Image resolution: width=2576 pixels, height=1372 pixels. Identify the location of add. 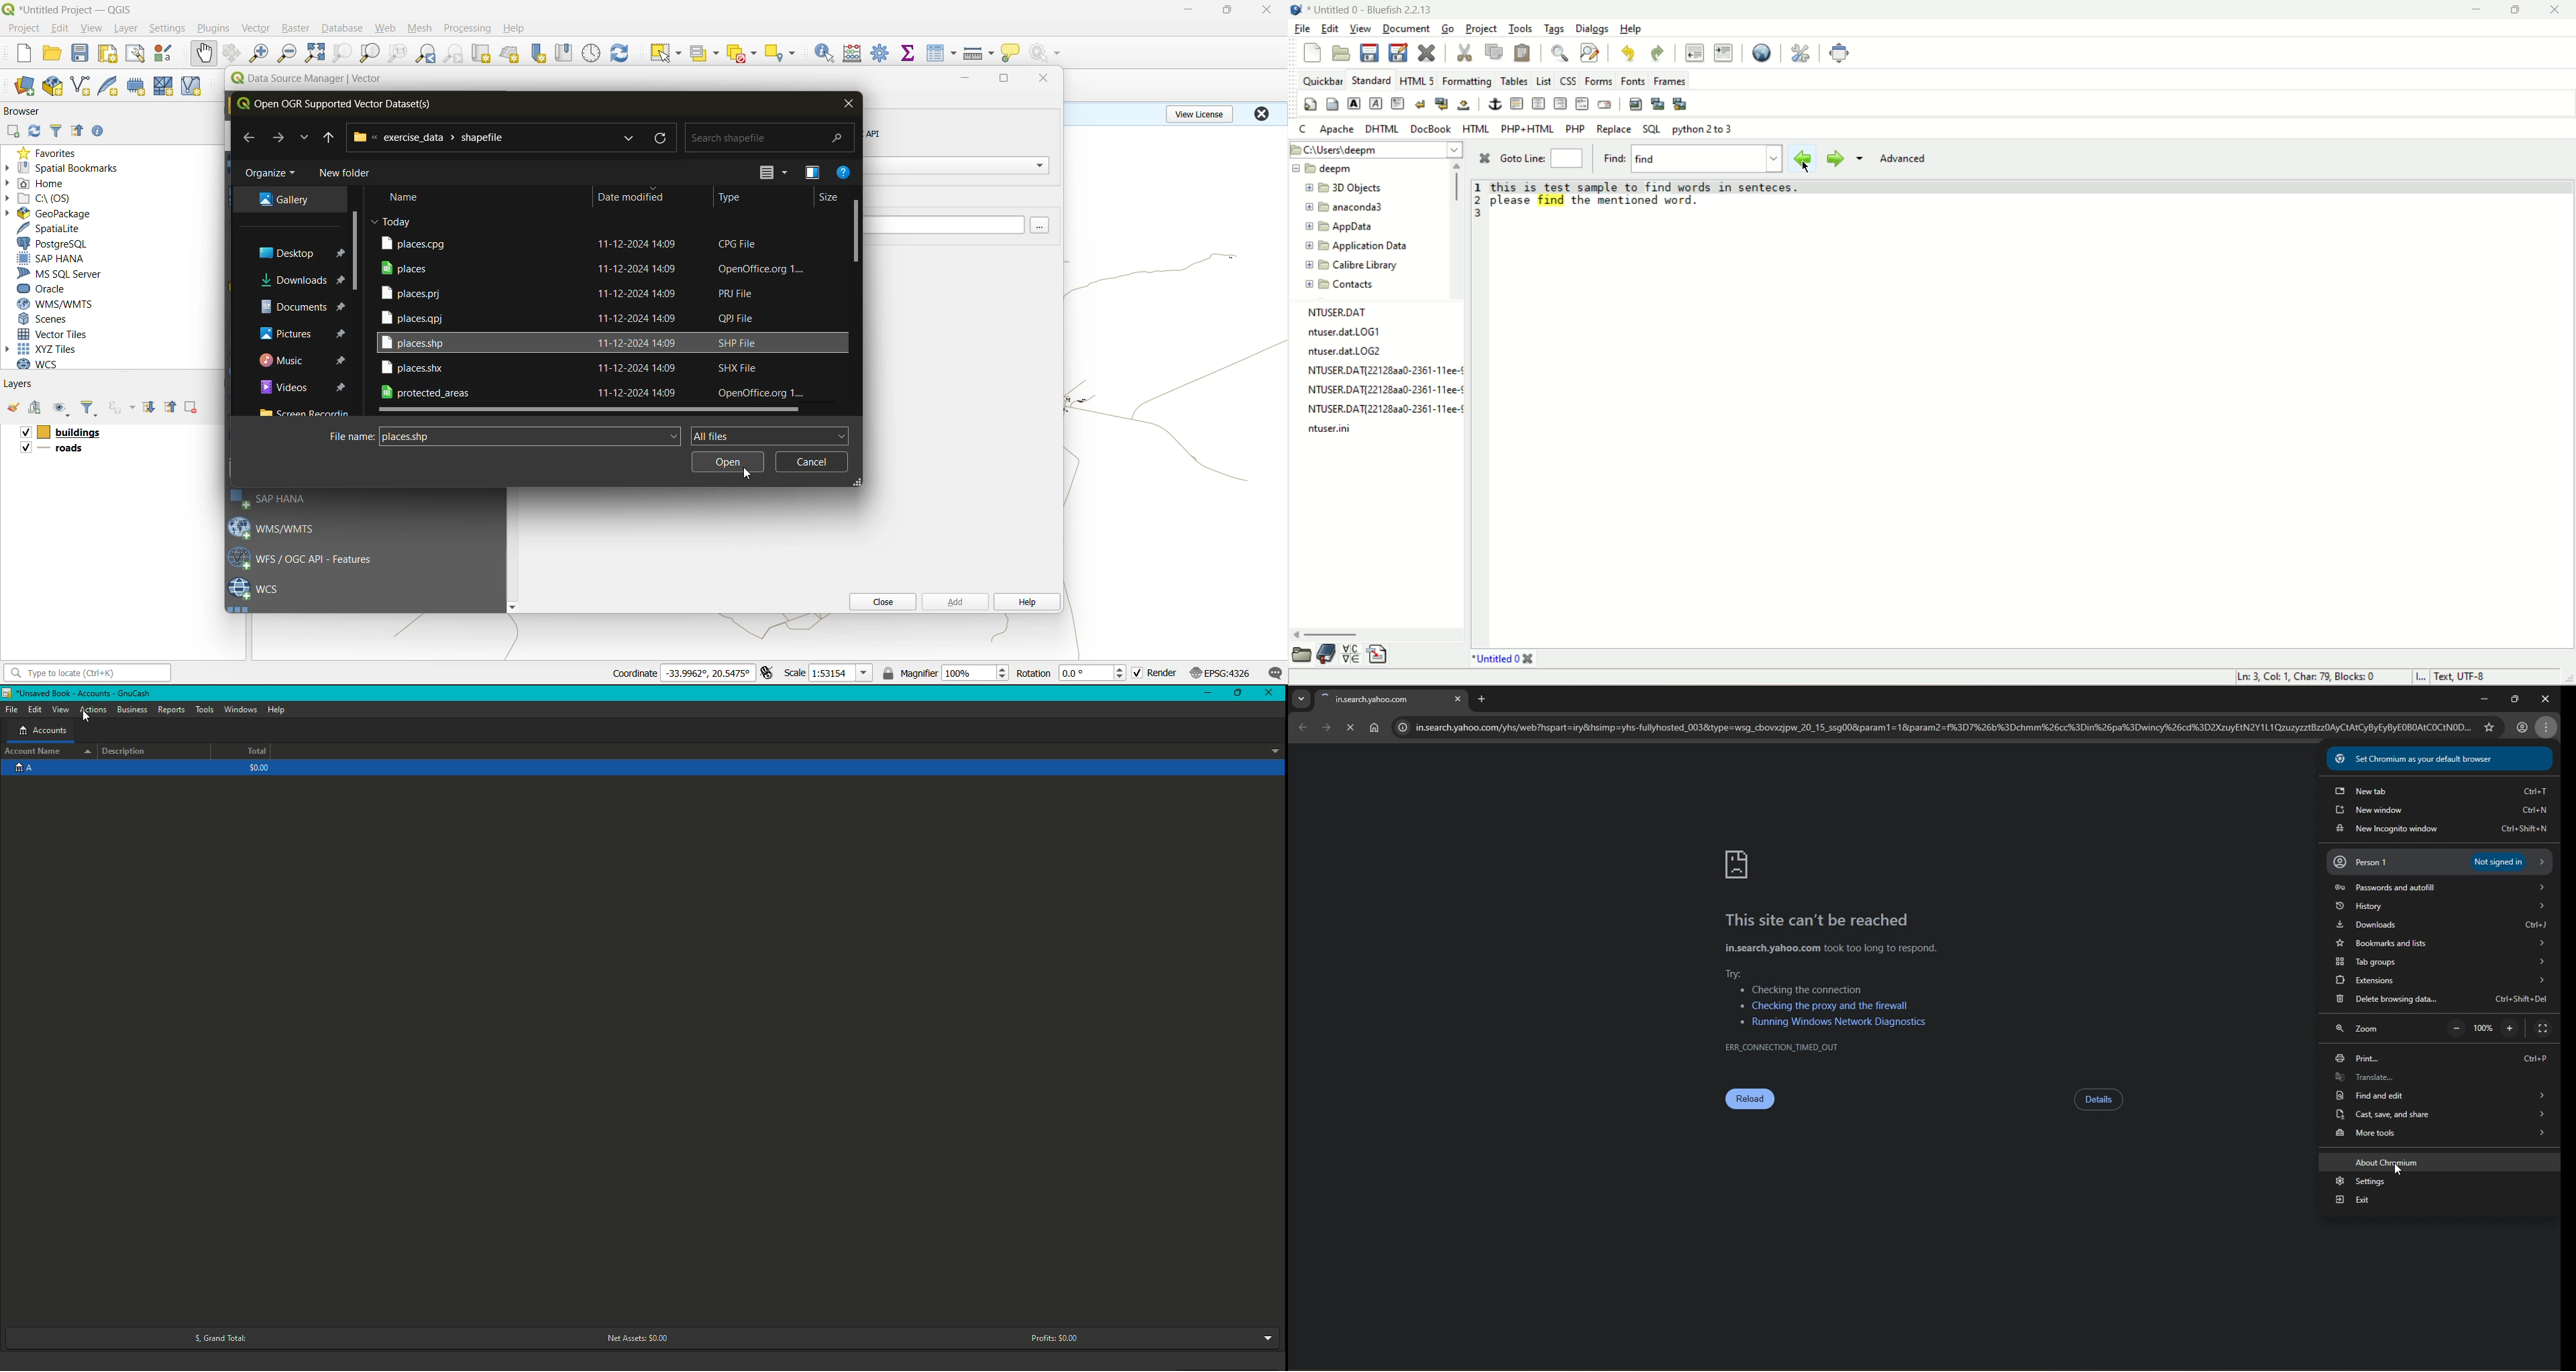
(12, 132).